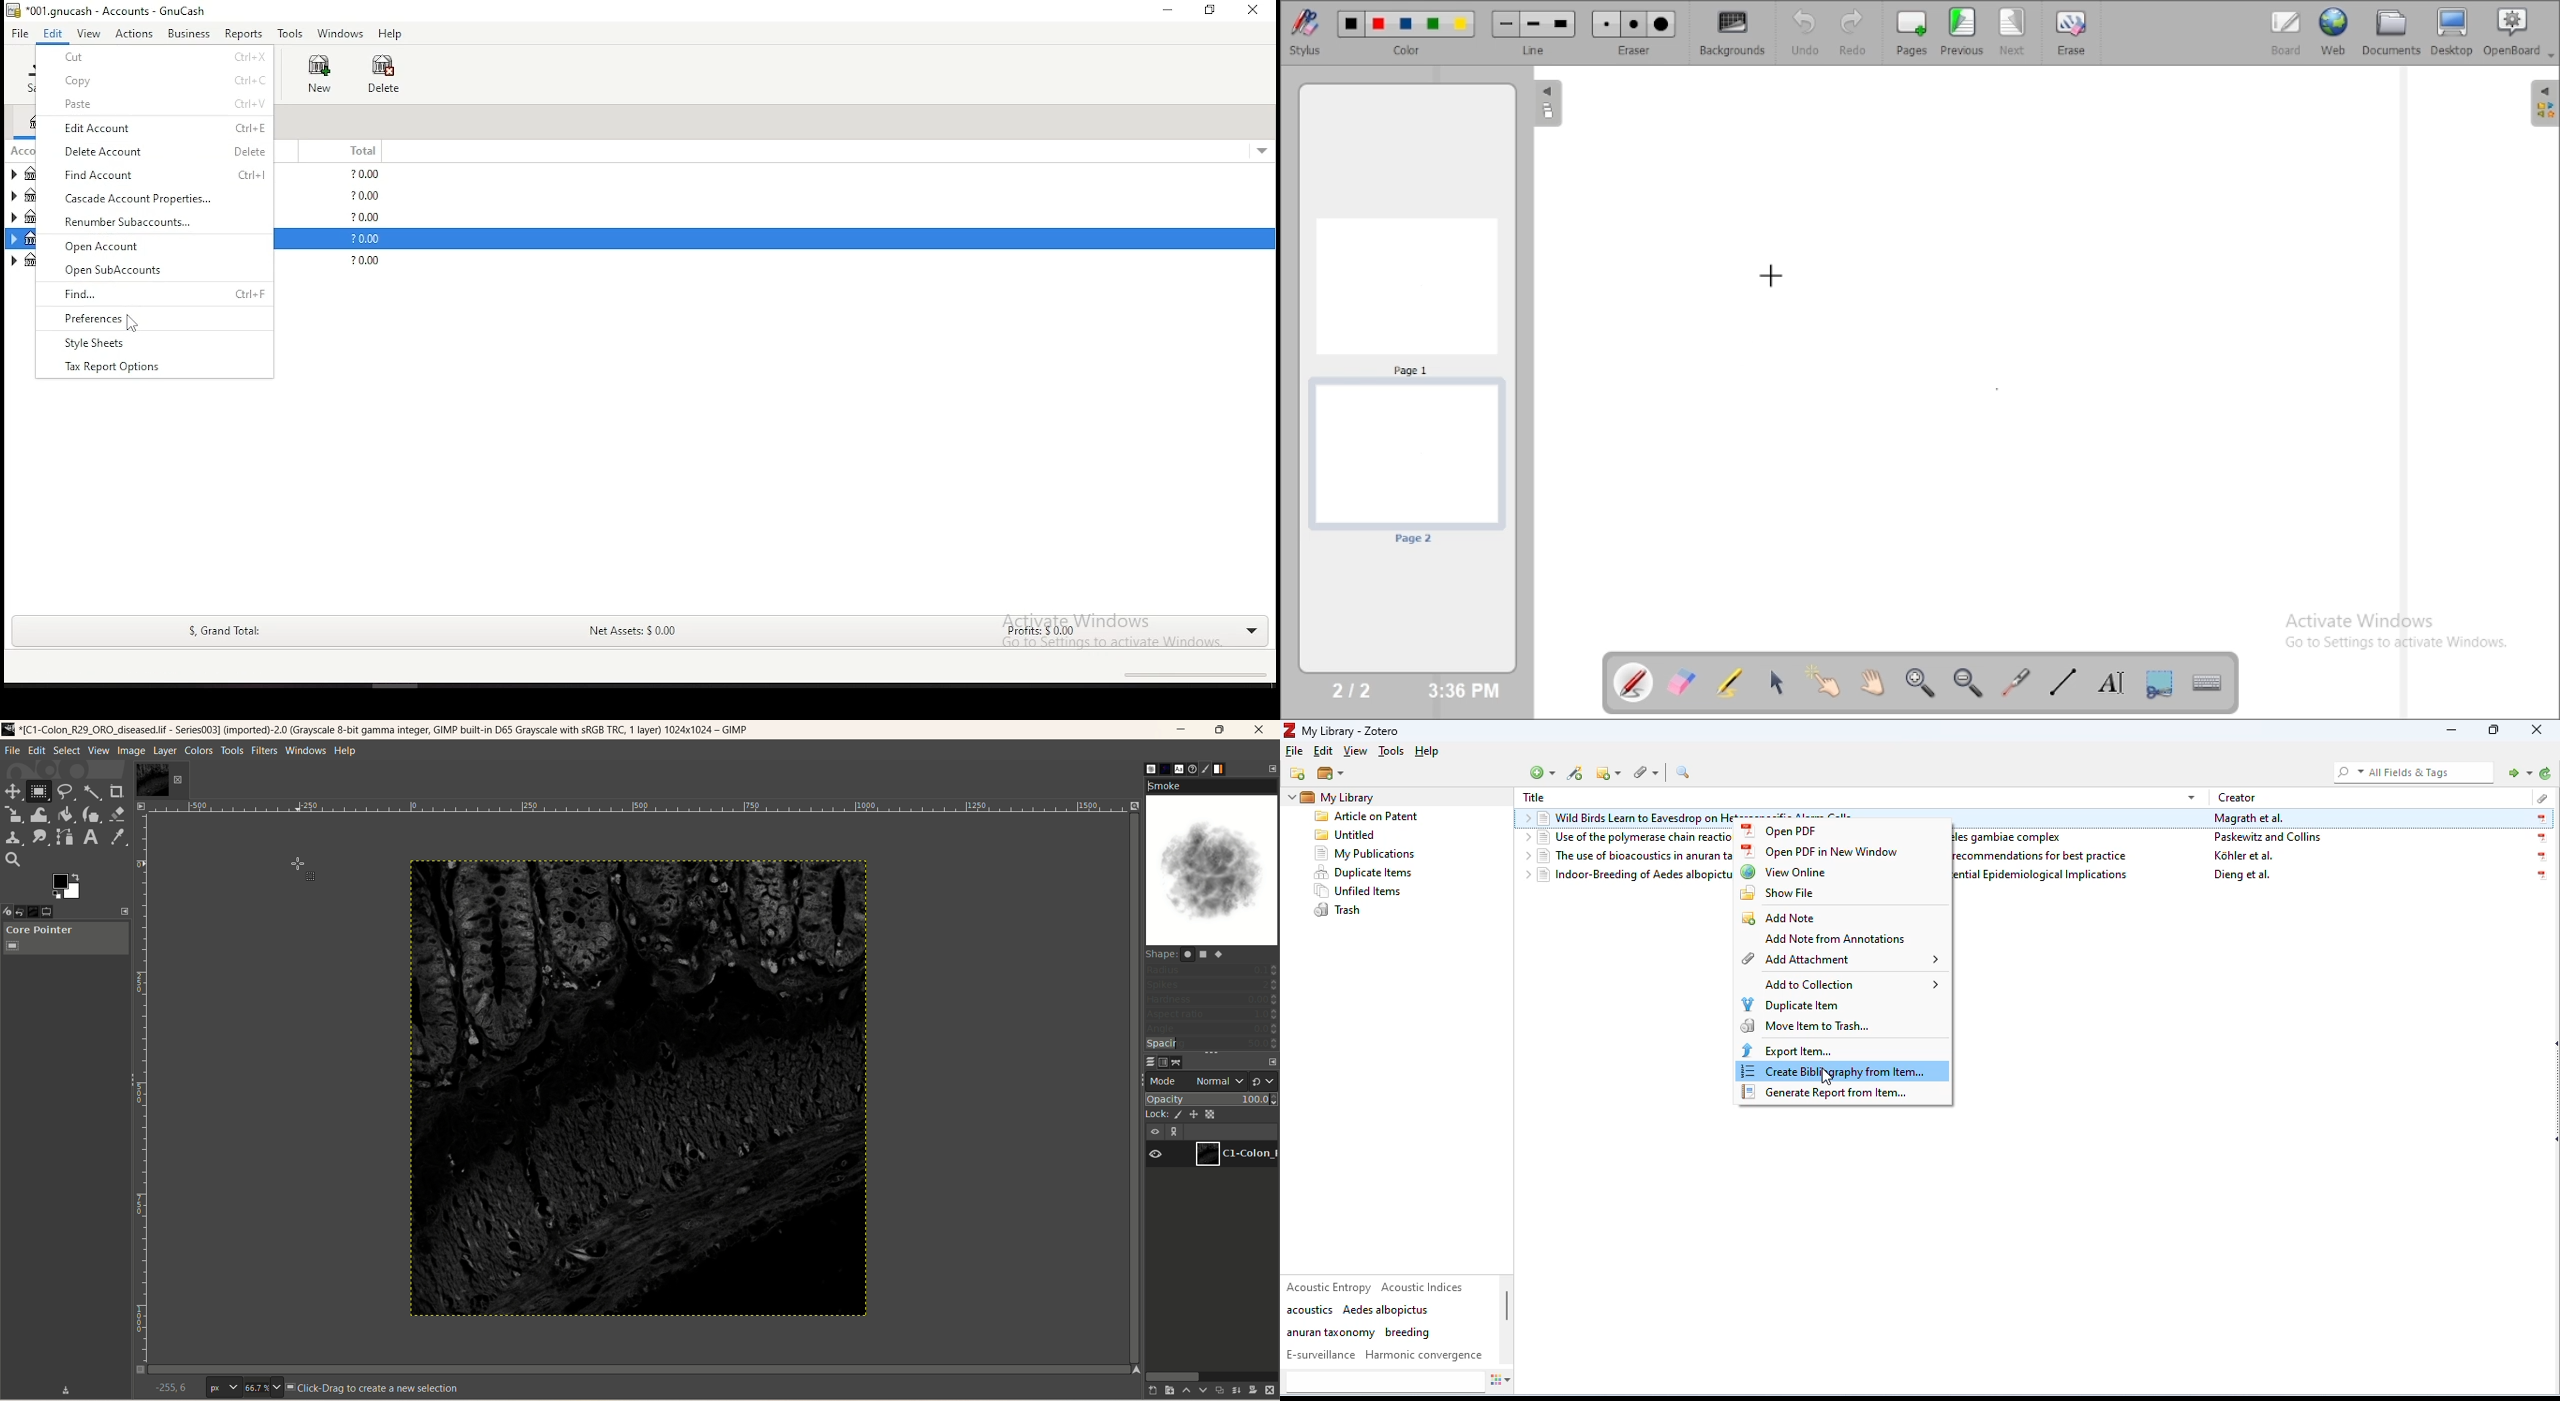 This screenshot has width=2576, height=1428. What do you see at coordinates (1034, 633) in the screenshot?
I see `profits: $ 0.00` at bounding box center [1034, 633].